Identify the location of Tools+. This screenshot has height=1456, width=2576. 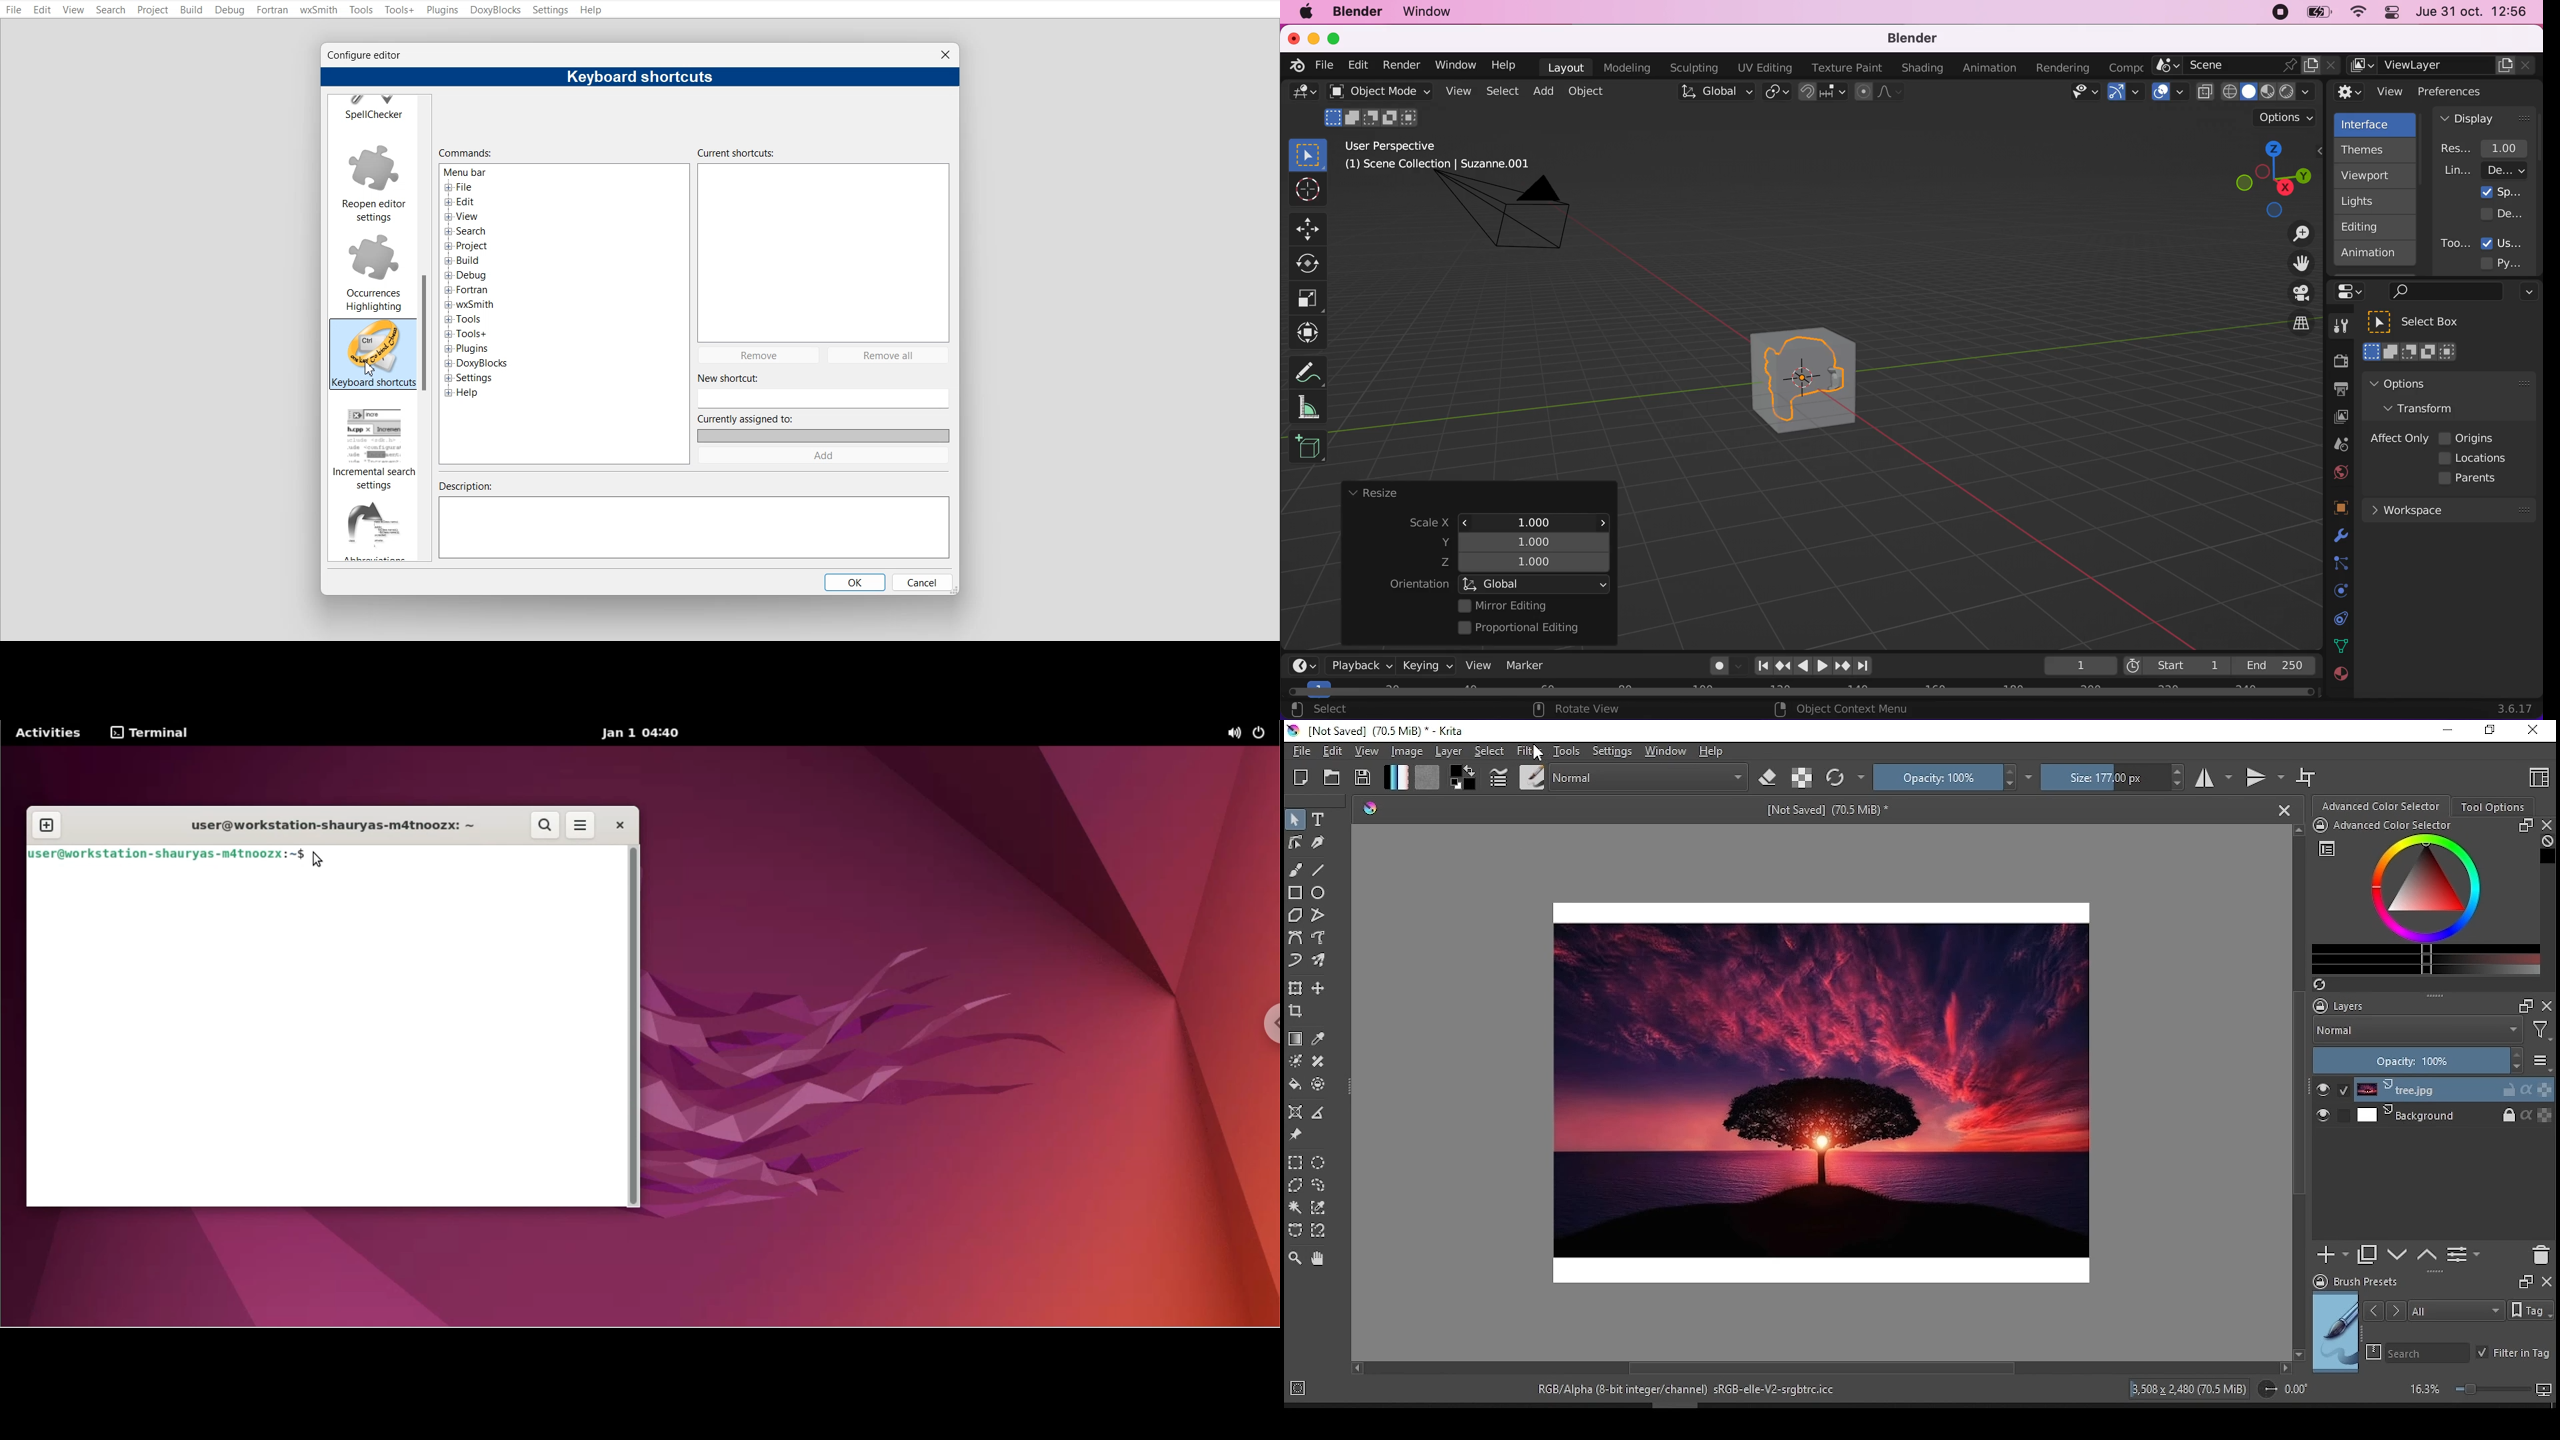
(399, 10).